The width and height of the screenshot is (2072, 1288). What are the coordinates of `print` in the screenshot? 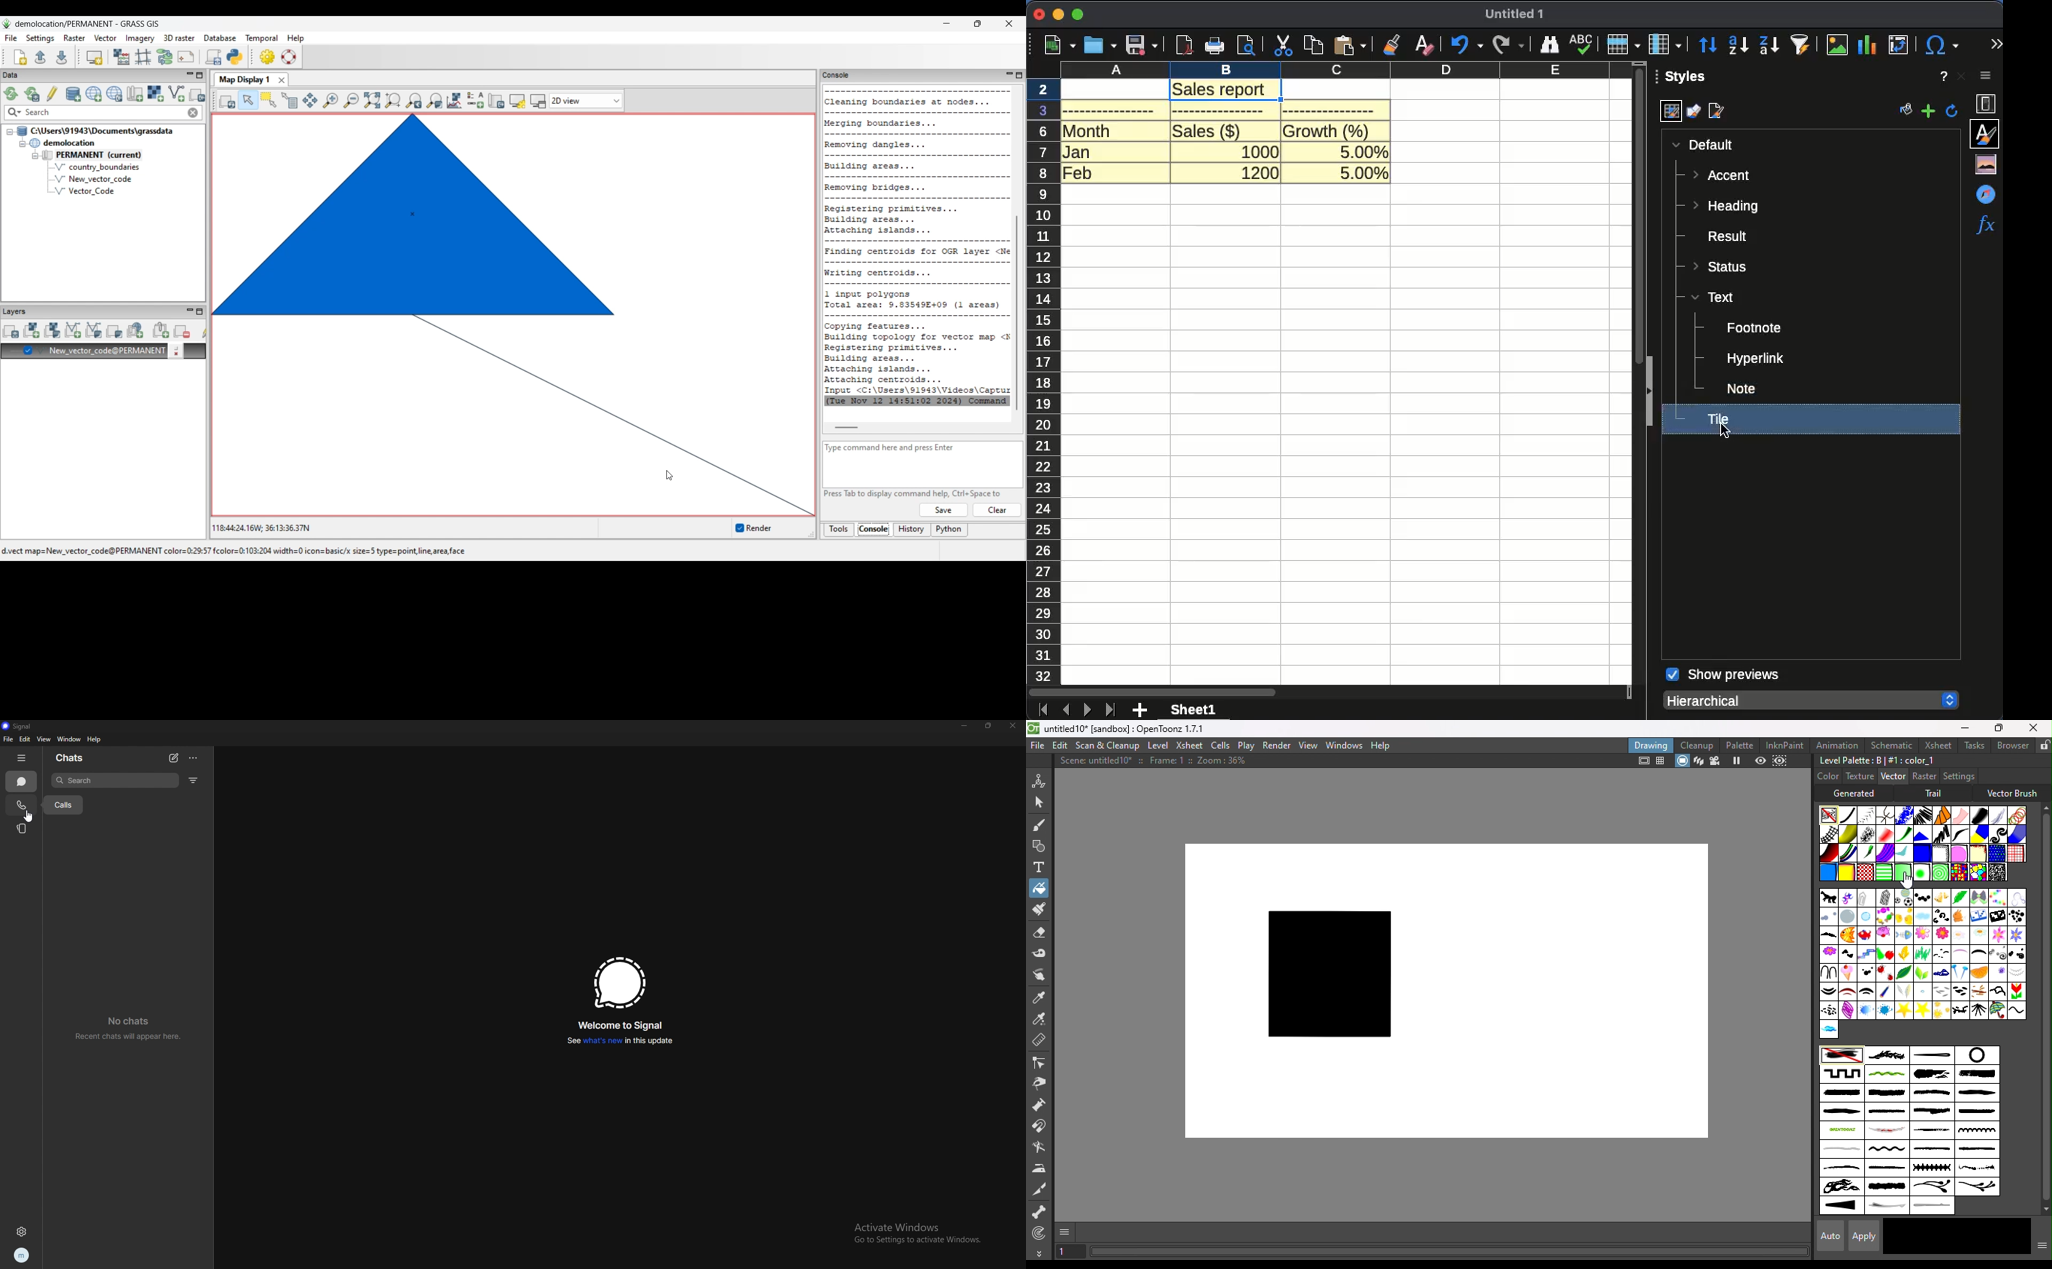 It's located at (1214, 46).